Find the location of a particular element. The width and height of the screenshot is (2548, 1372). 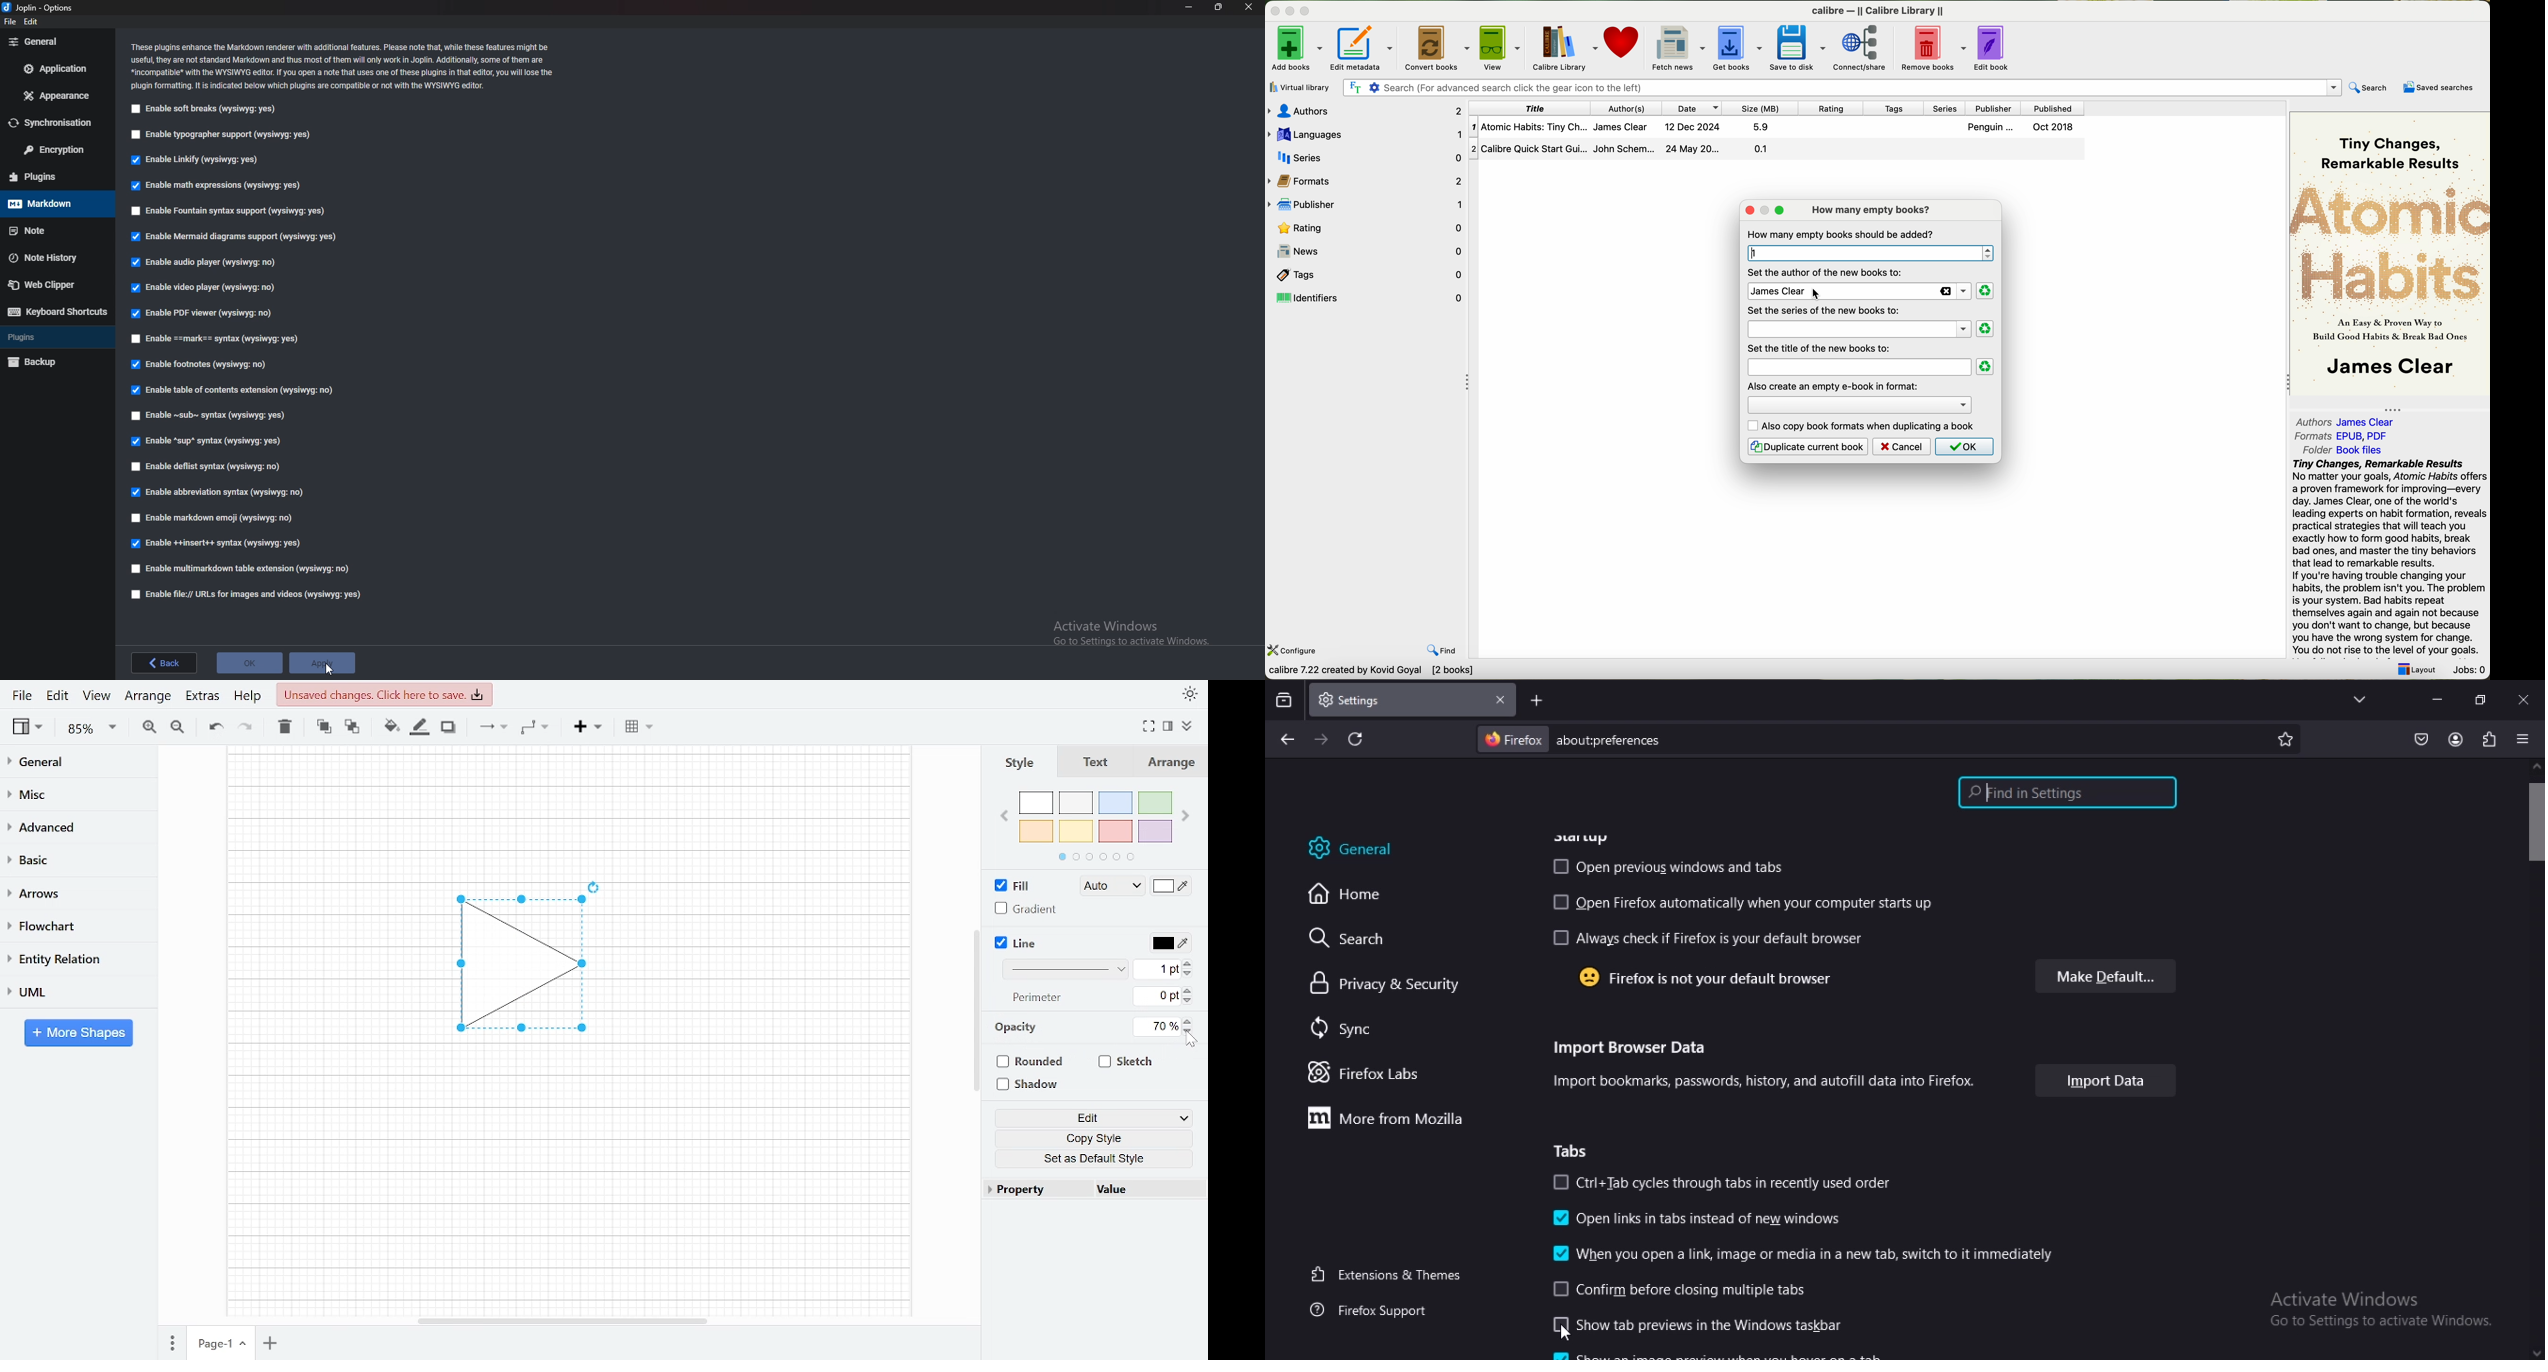

identifiers is located at coordinates (1368, 298).